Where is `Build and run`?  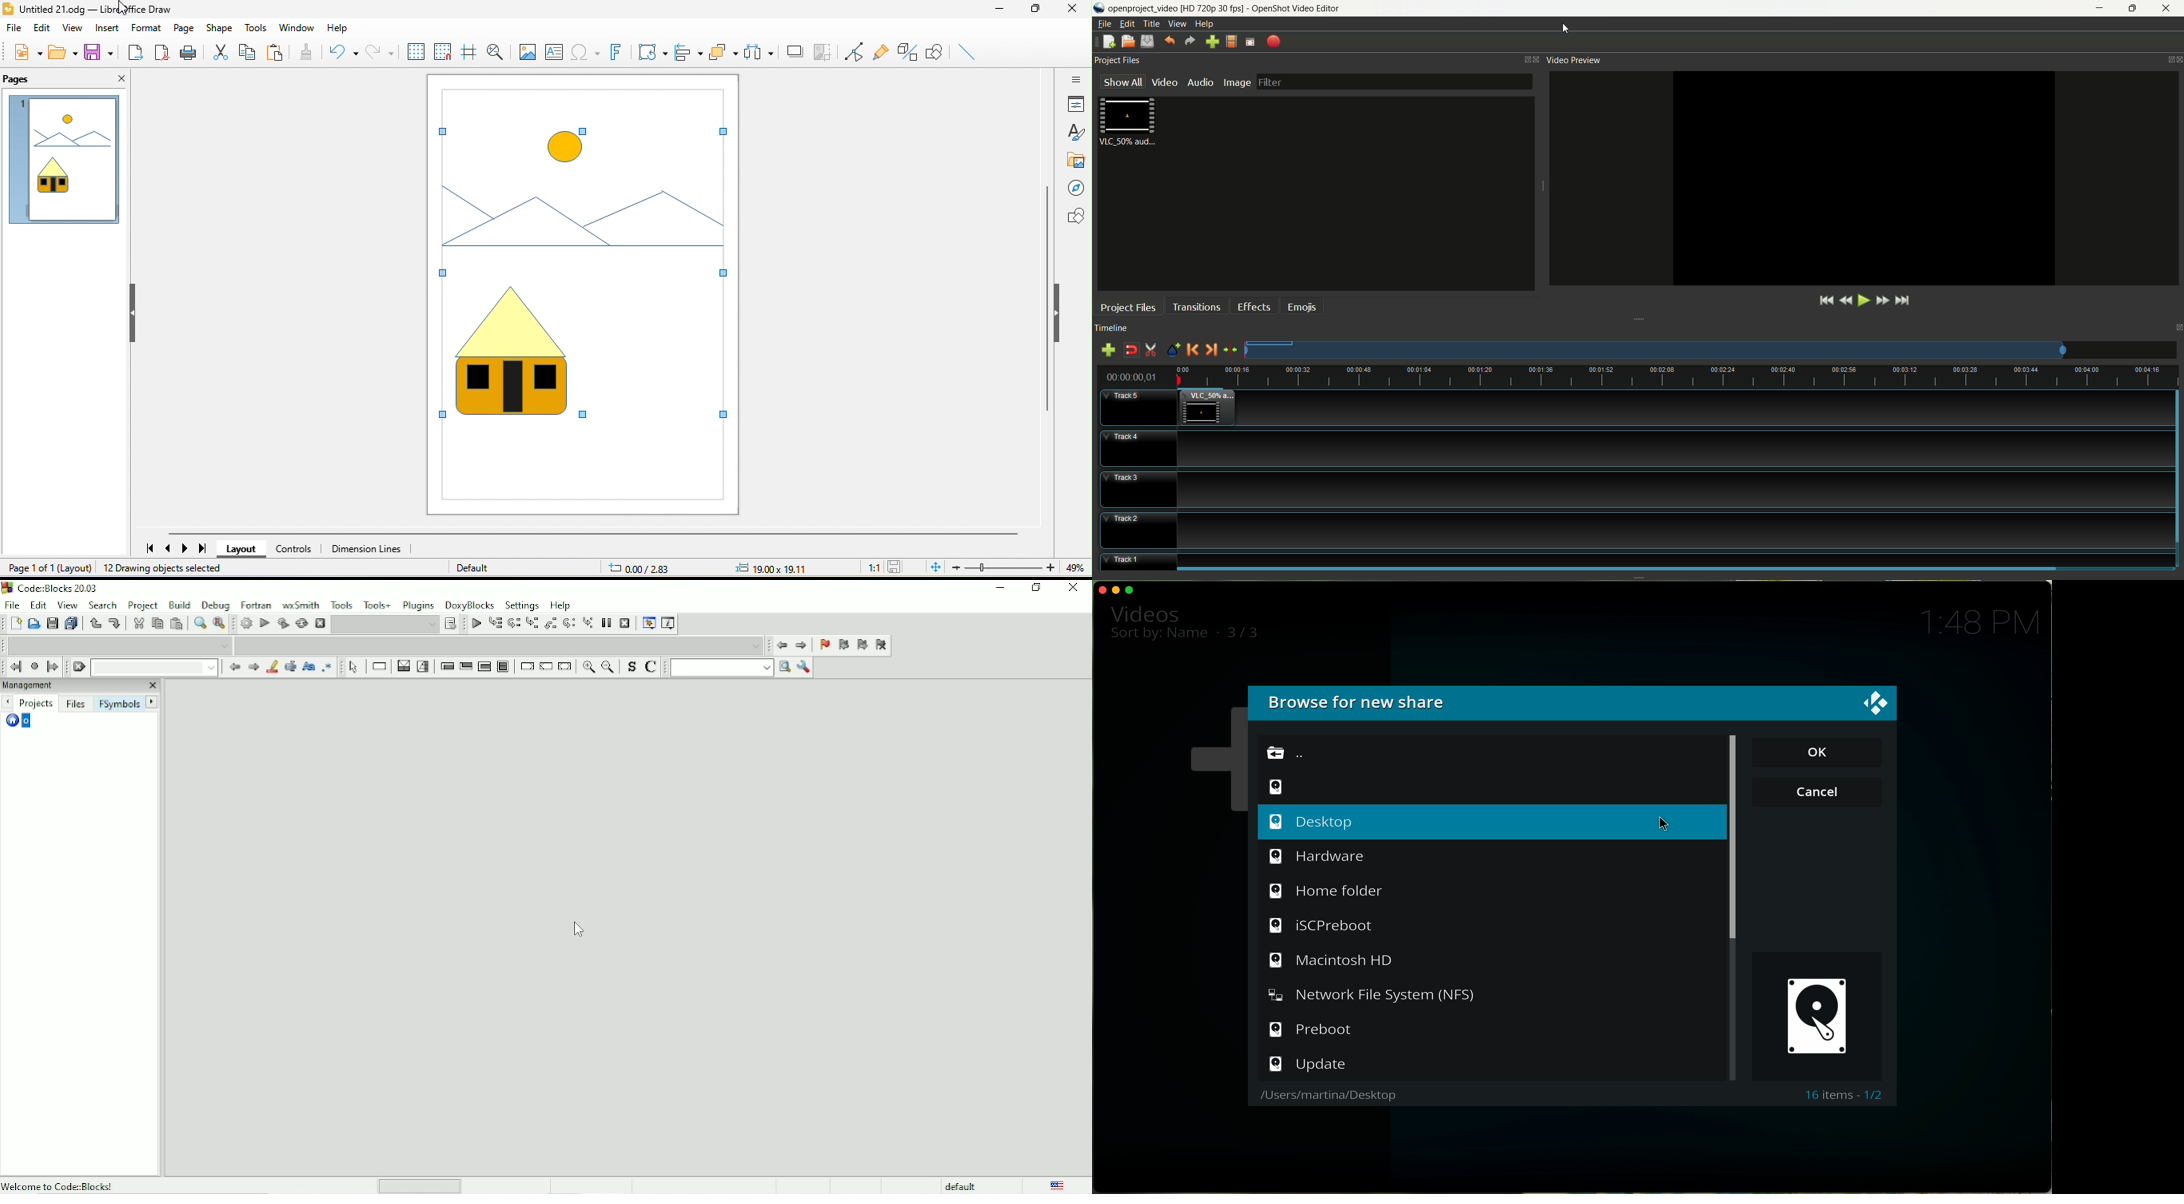
Build and run is located at coordinates (282, 623).